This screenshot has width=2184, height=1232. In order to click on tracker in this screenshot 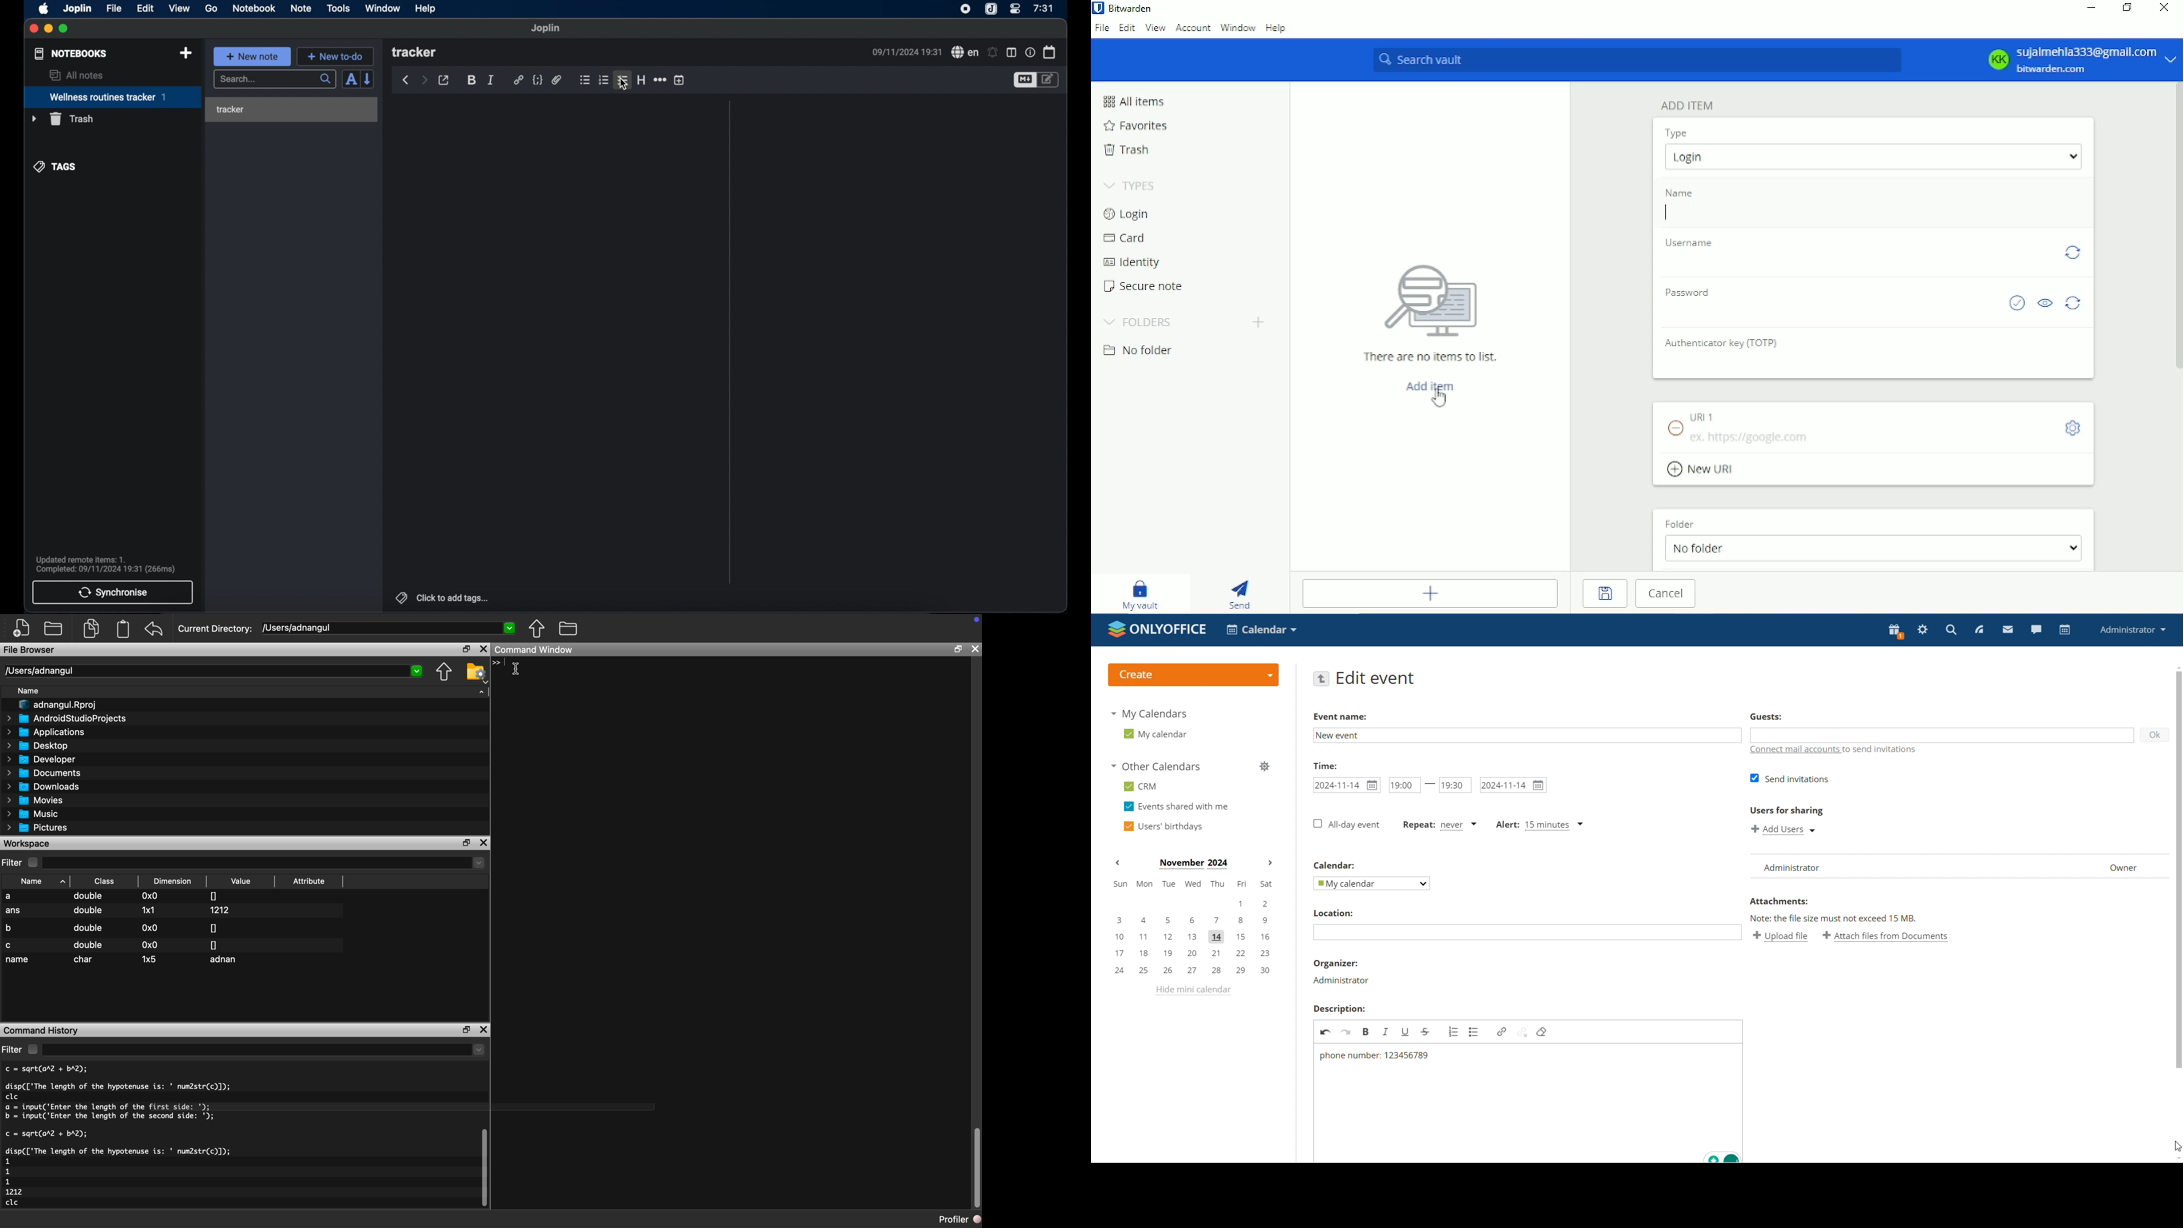, I will do `click(295, 109)`.